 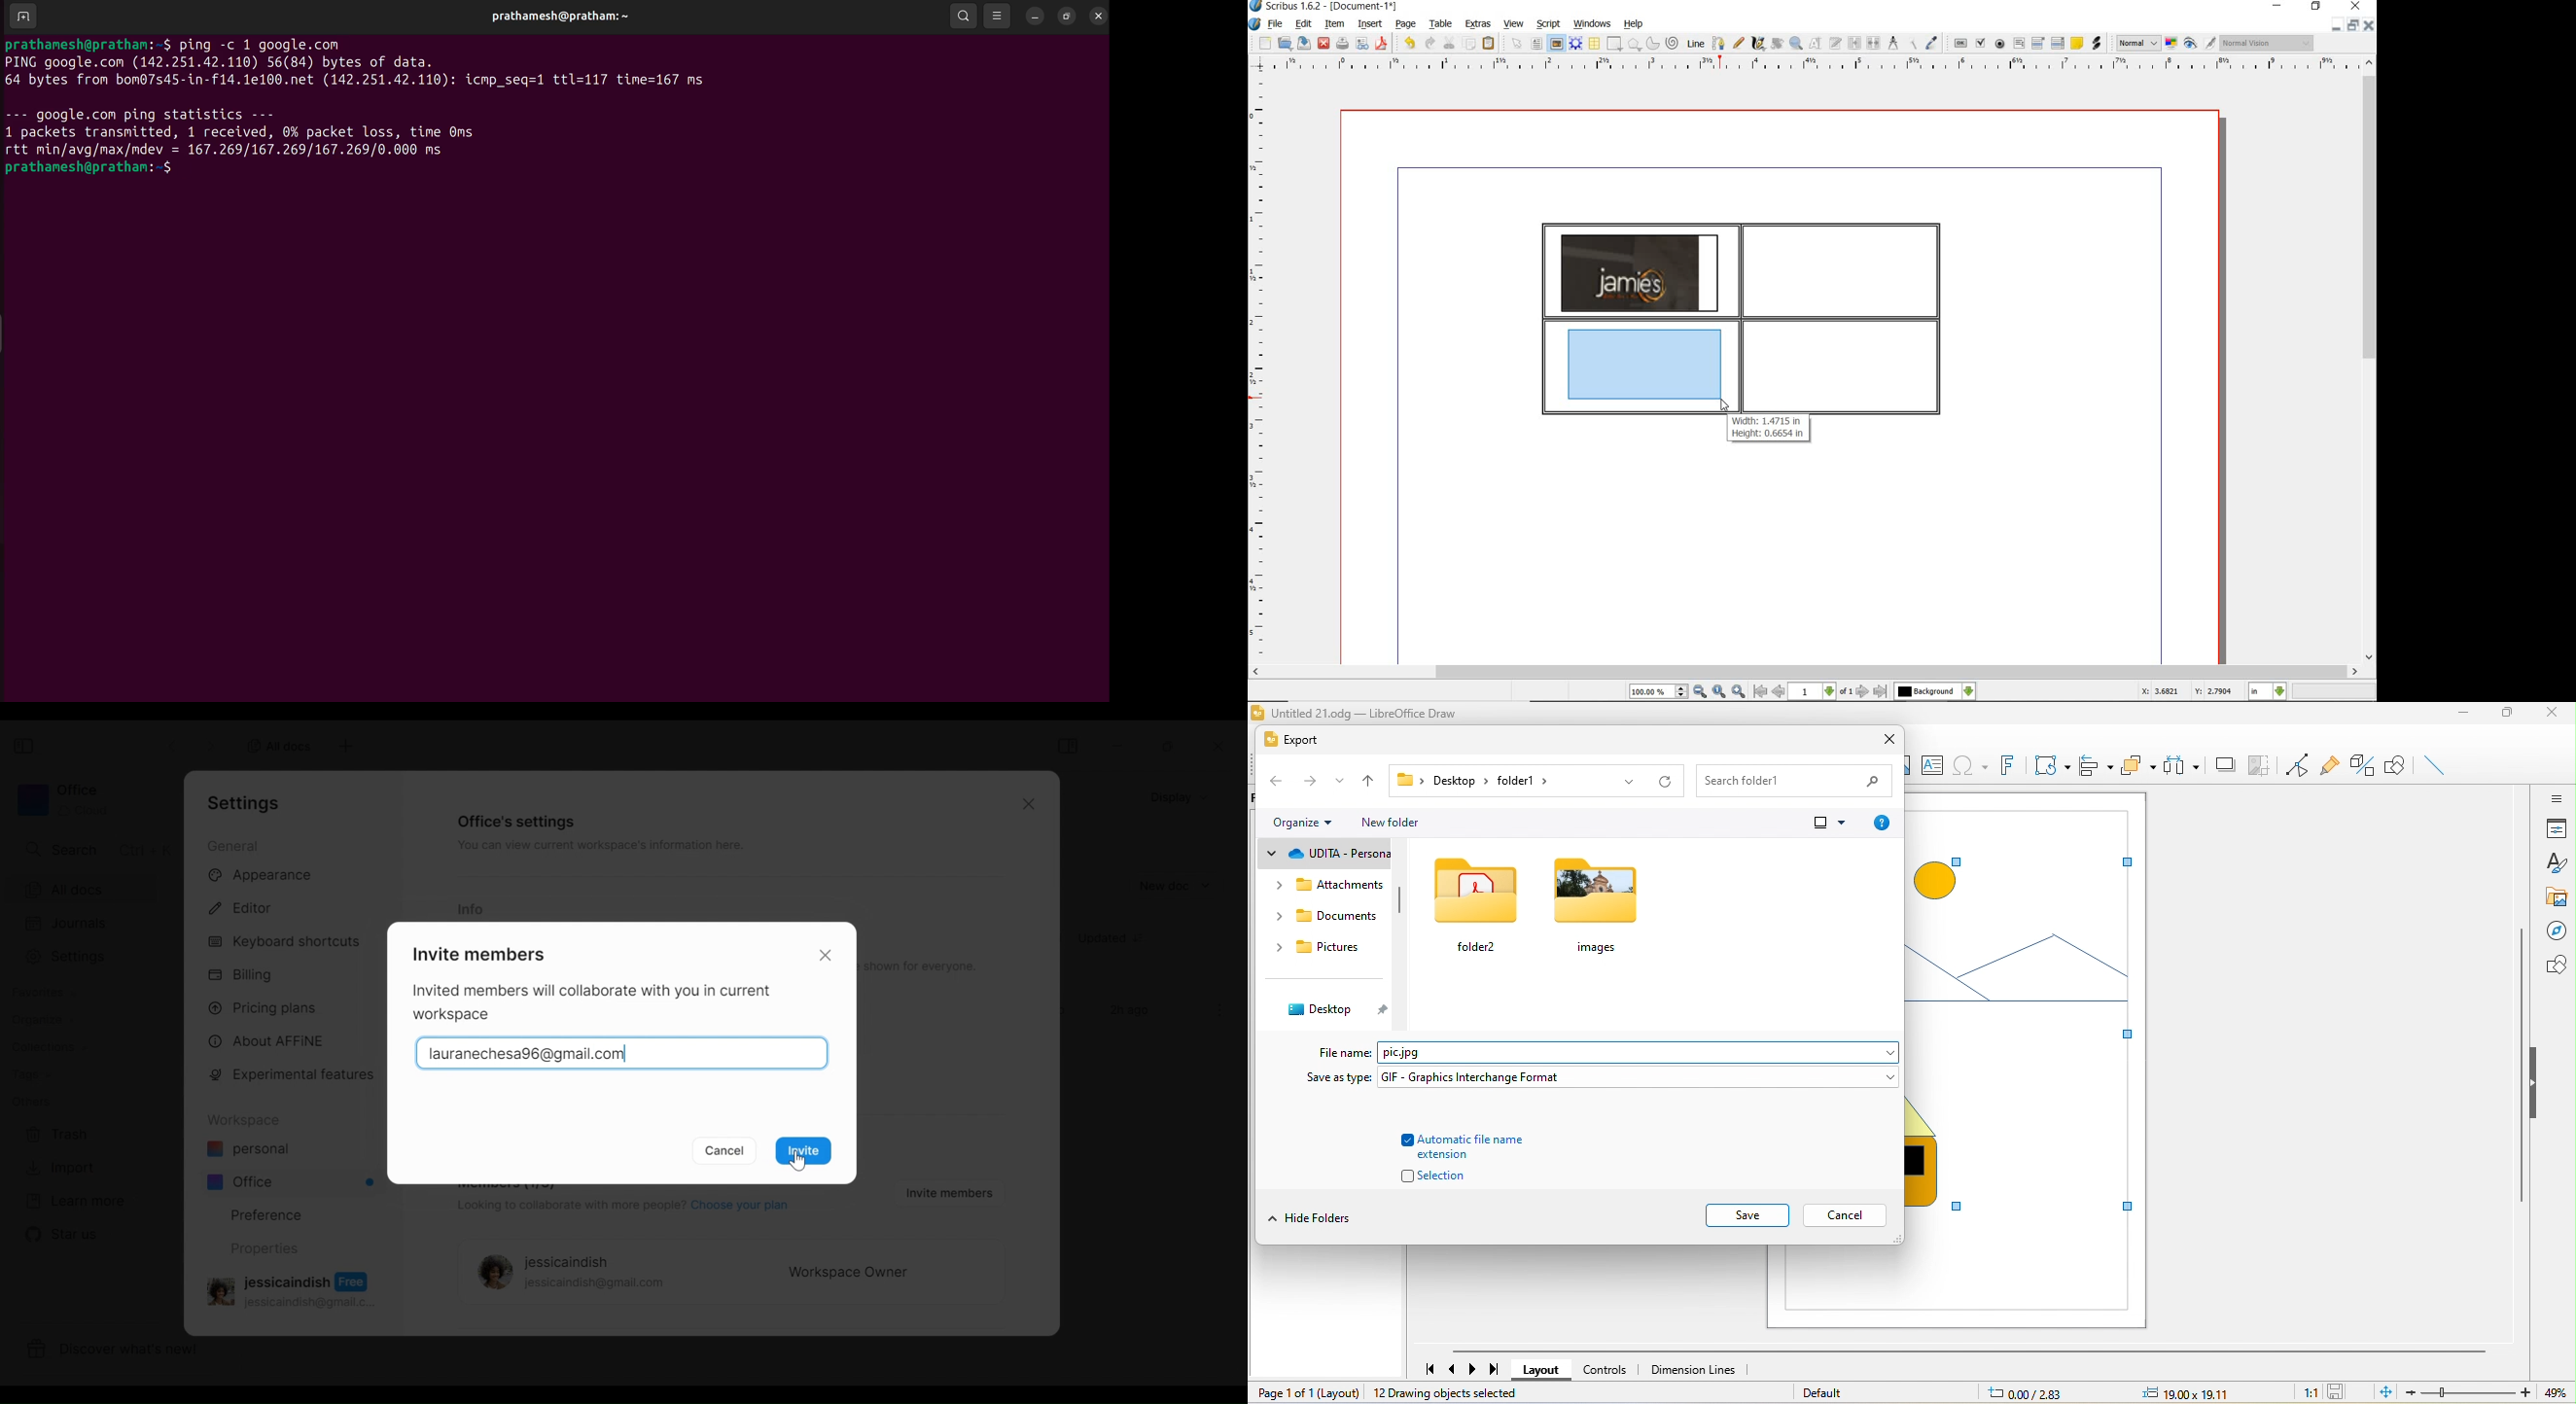 I want to click on preview mode, so click(x=2191, y=44).